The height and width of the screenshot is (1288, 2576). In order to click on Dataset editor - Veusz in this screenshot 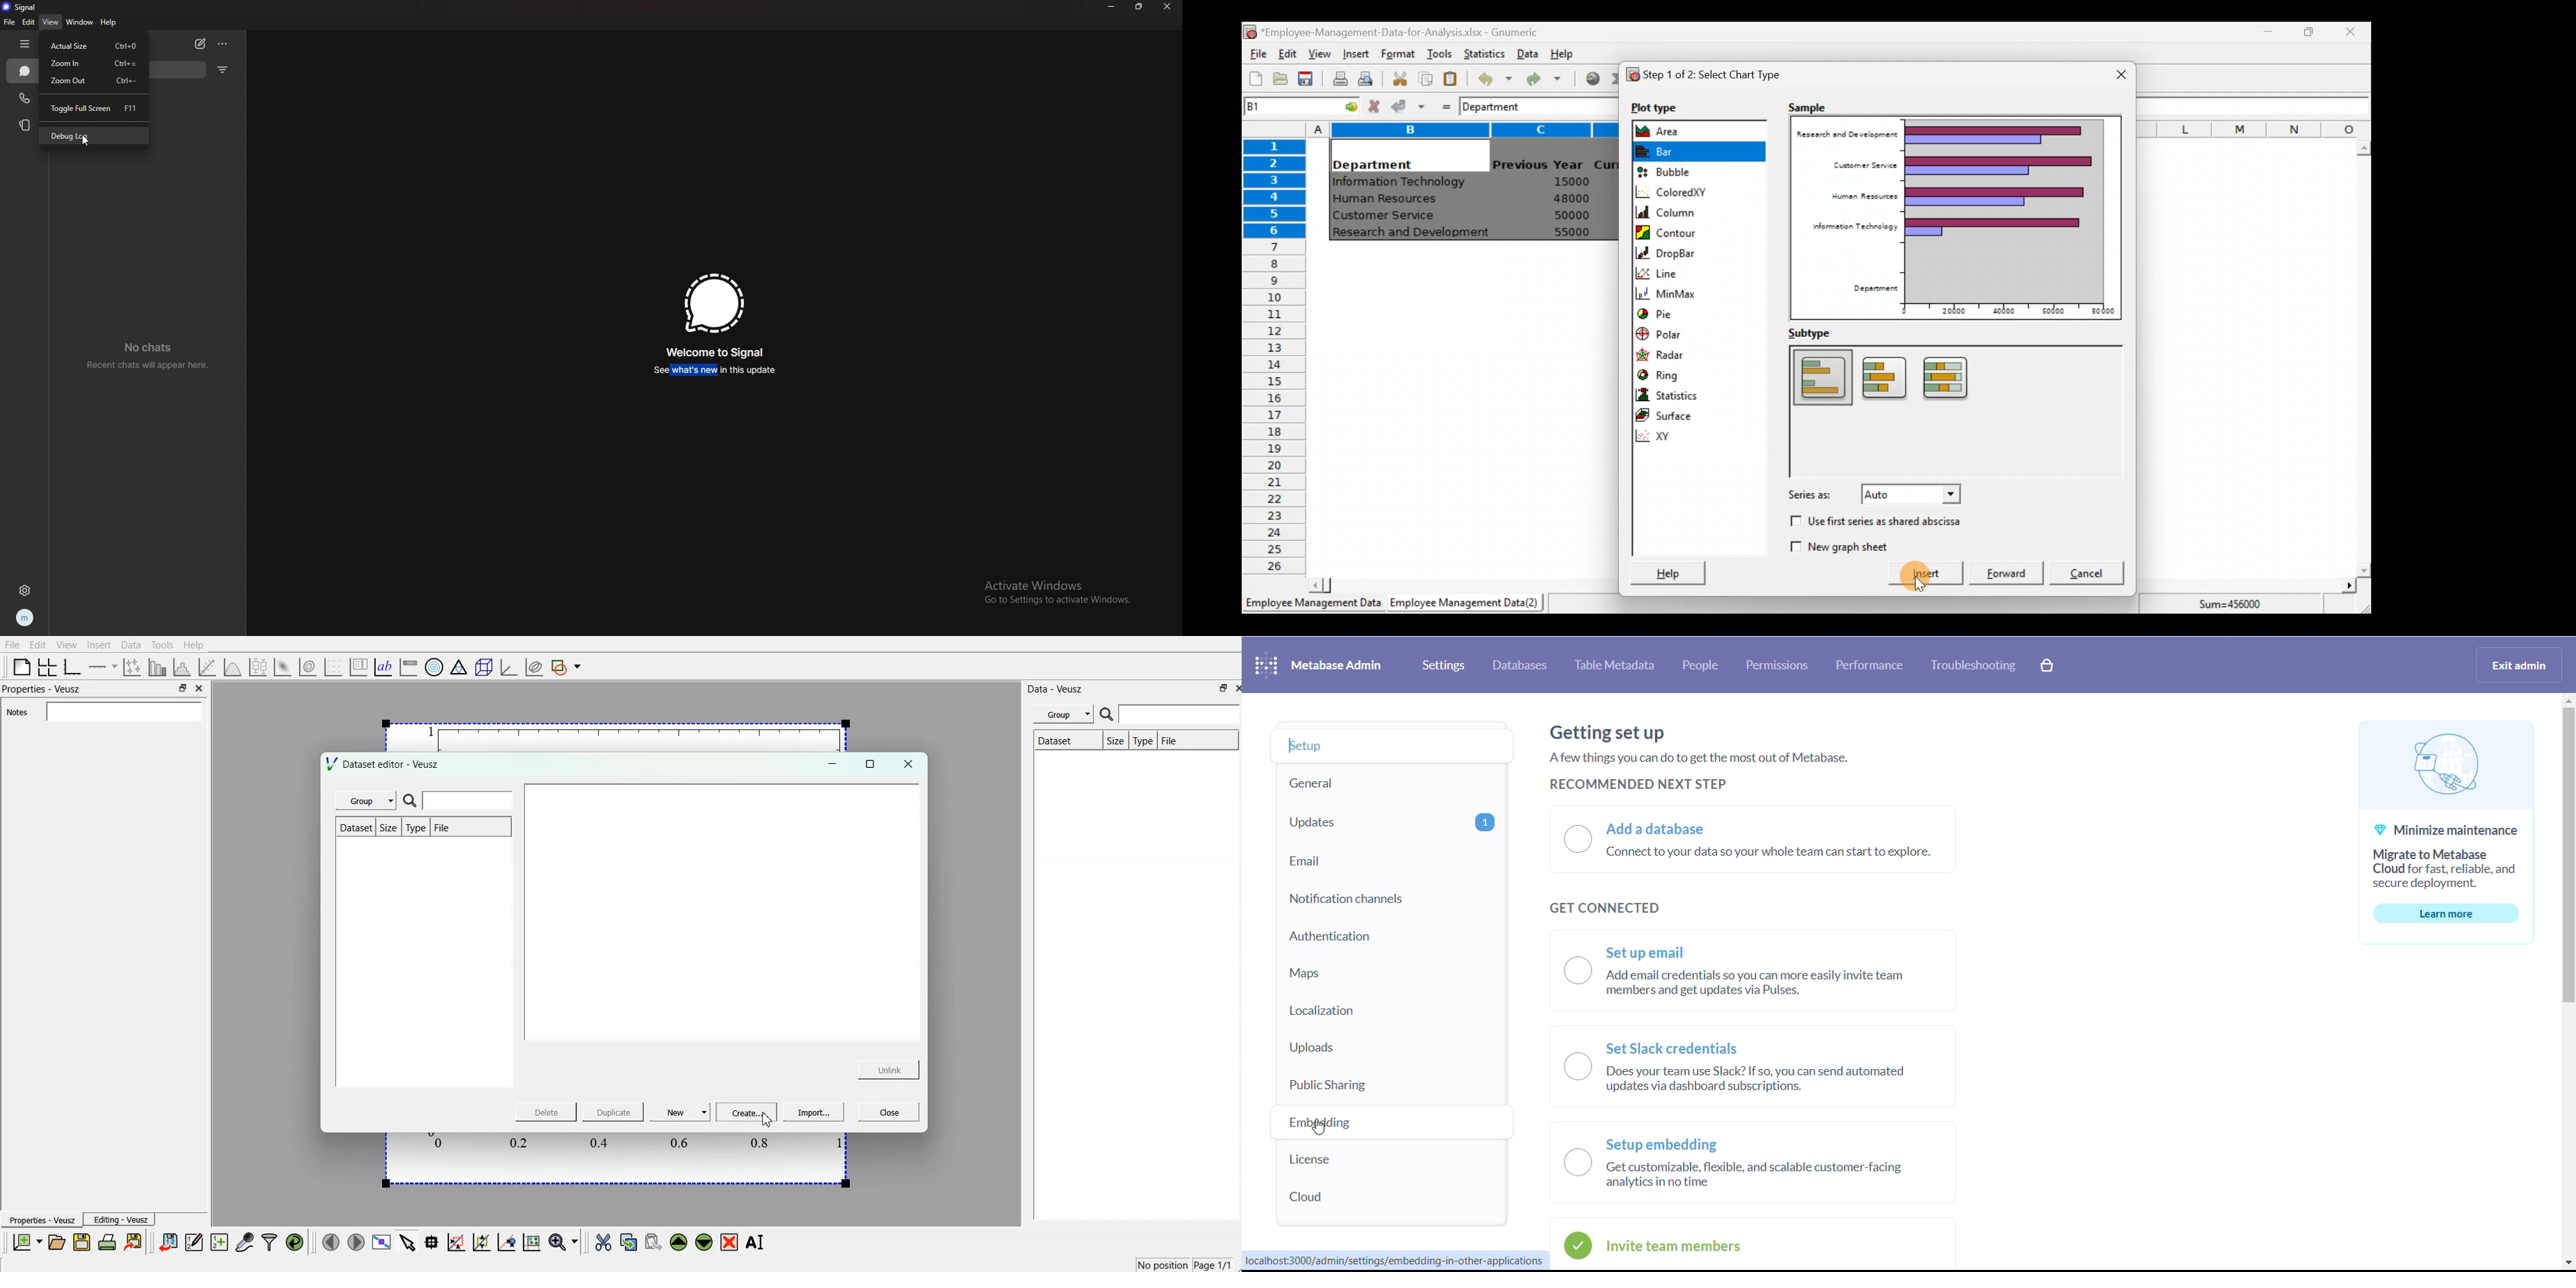, I will do `click(385, 763)`.